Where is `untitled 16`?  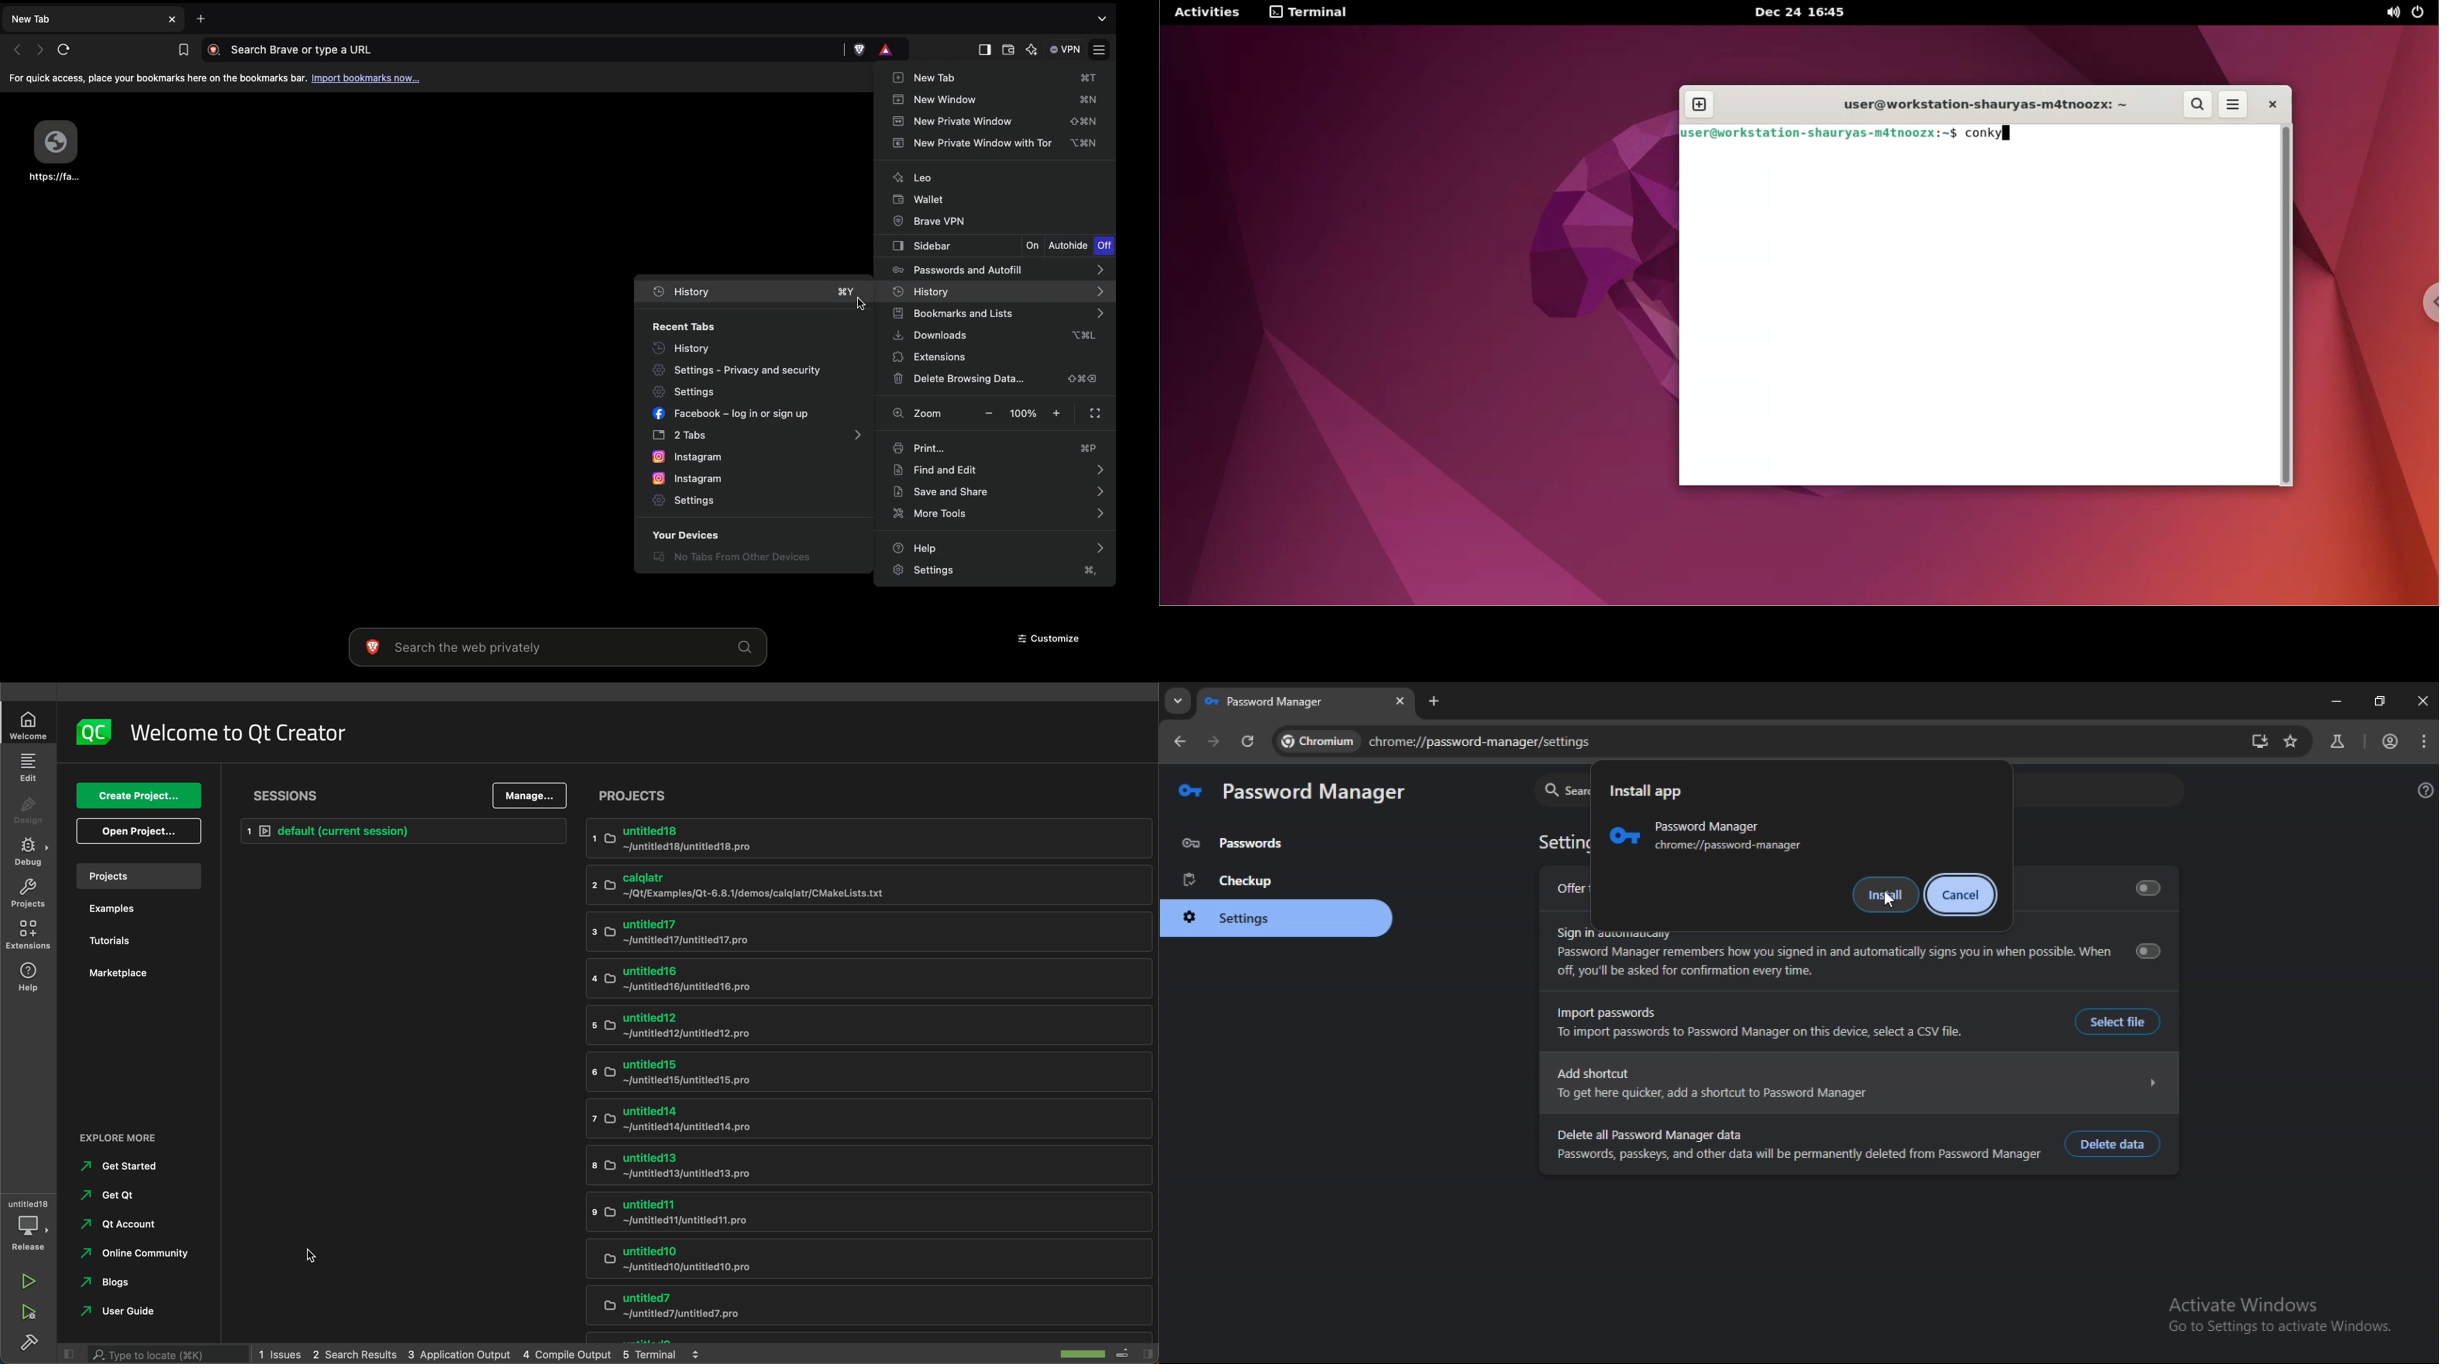
untitled 16 is located at coordinates (798, 979).